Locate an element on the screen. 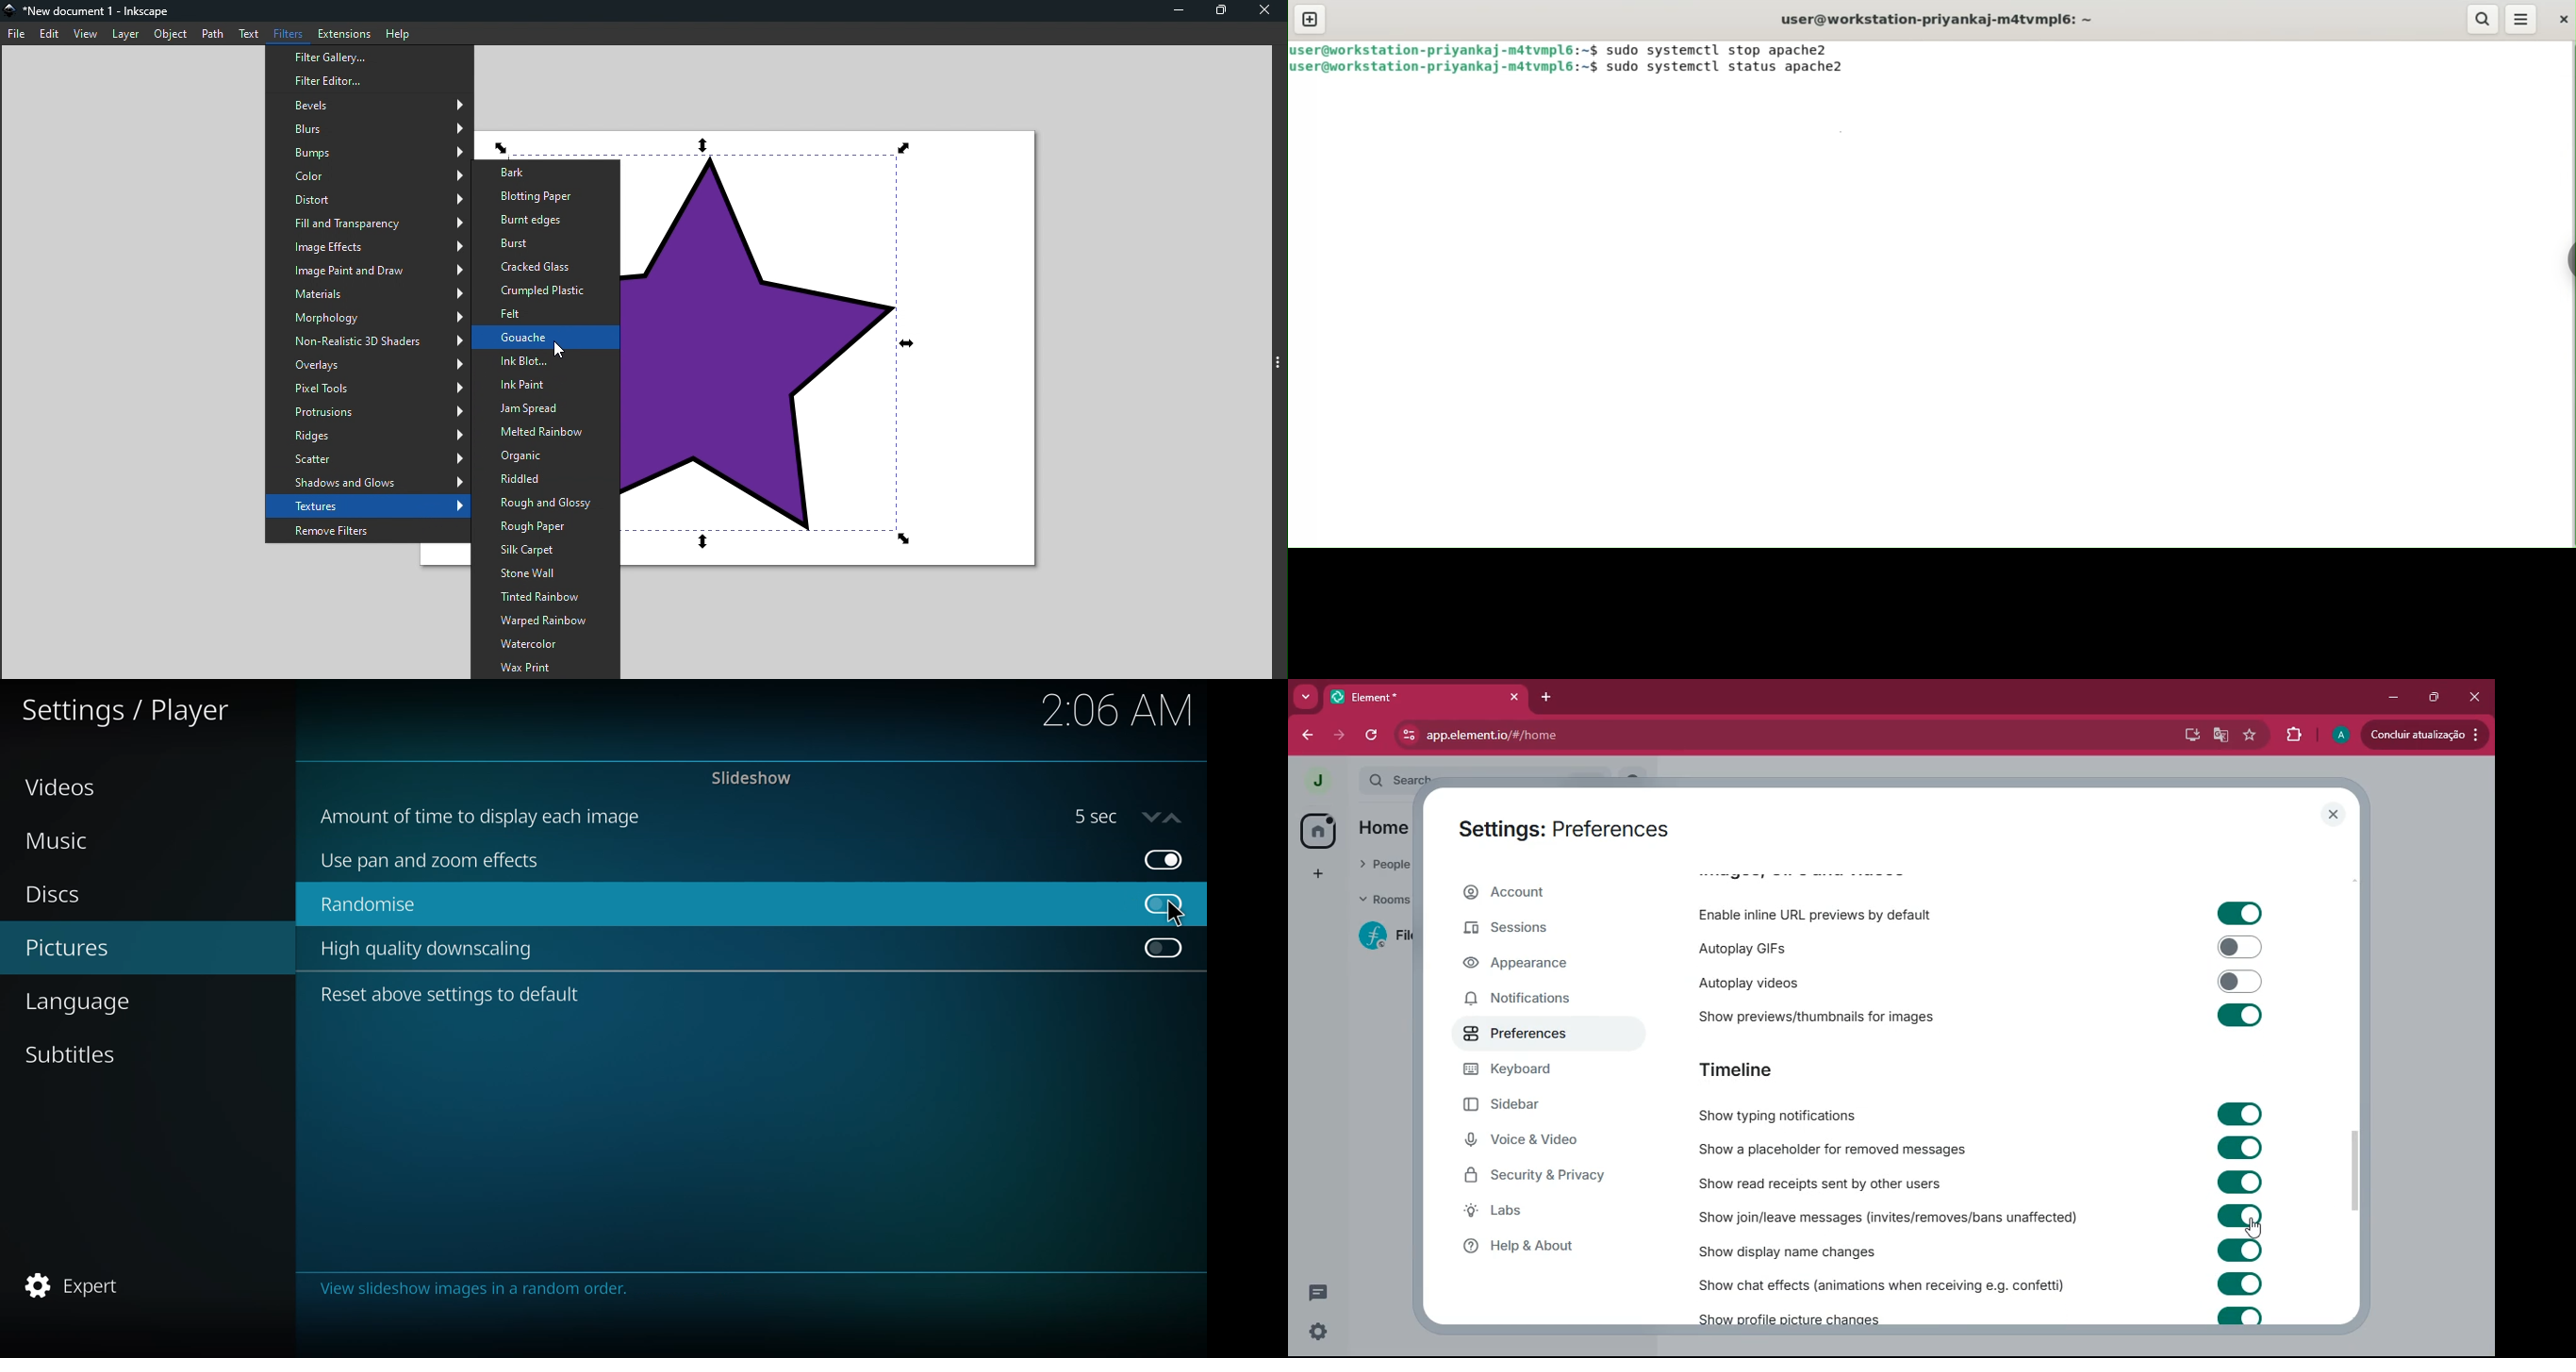 The image size is (2576, 1372). autoplay GIFs is located at coordinates (1781, 947).